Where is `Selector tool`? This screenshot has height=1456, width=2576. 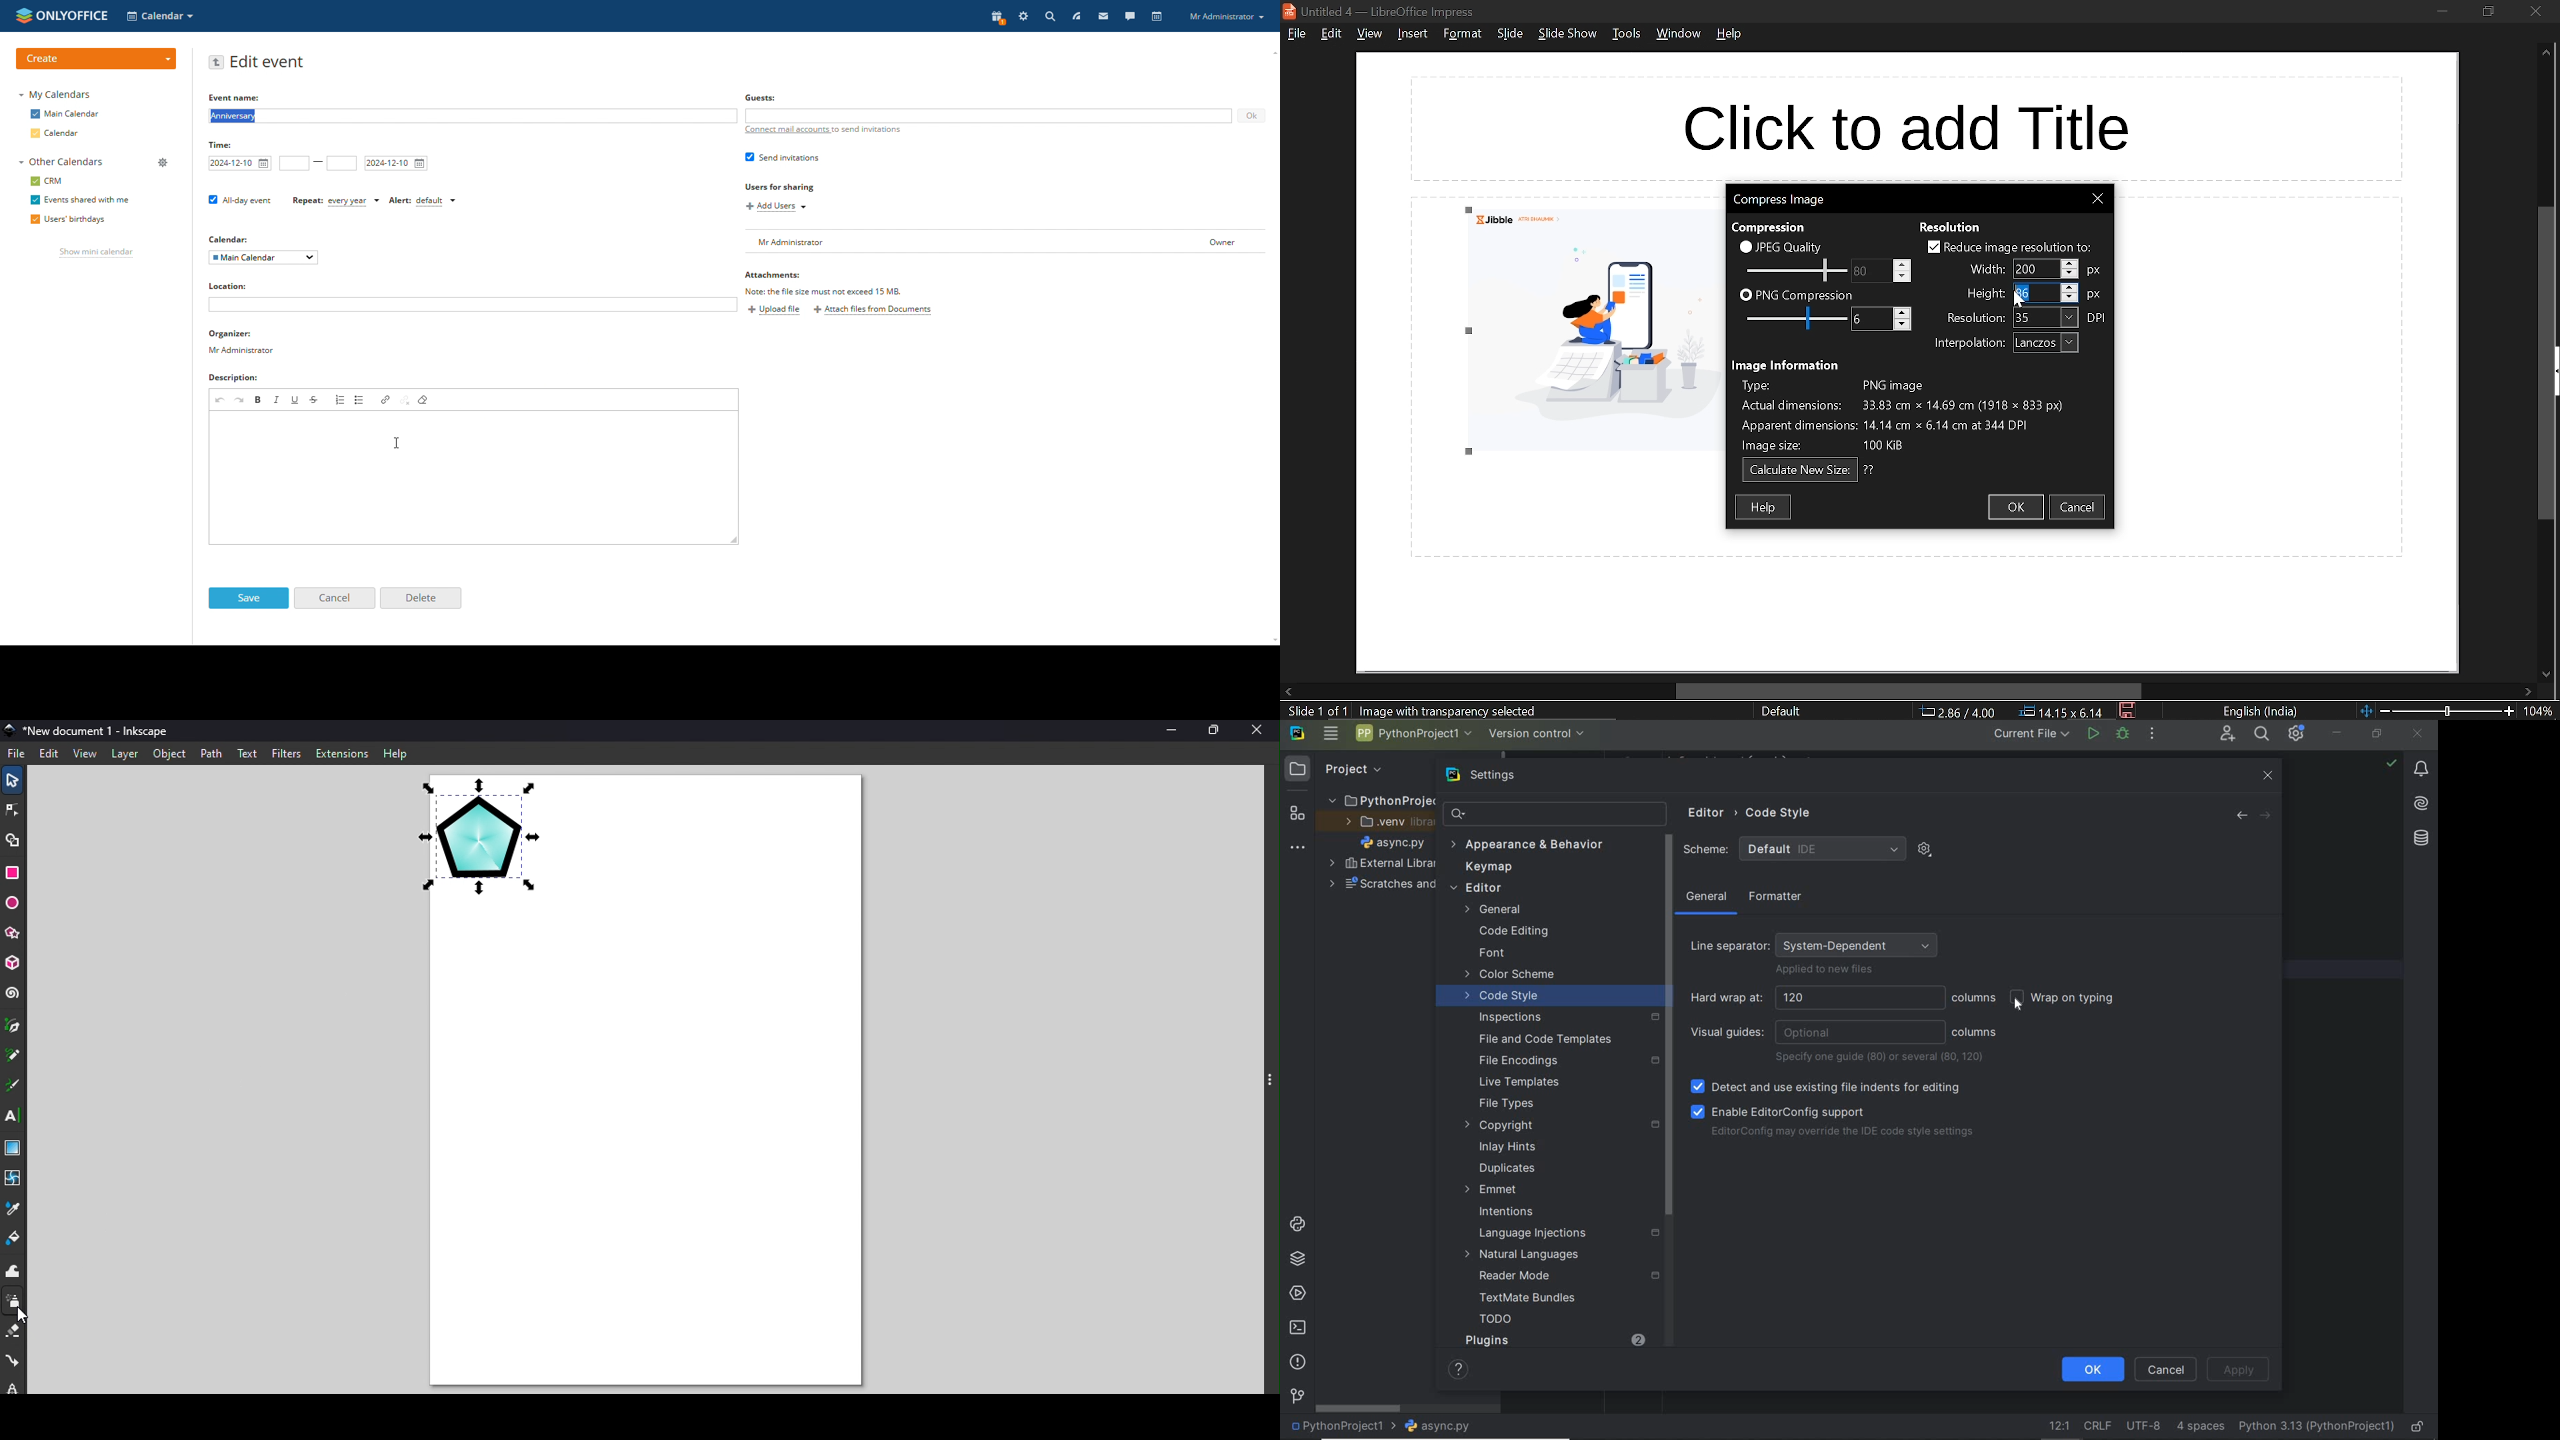
Selector tool is located at coordinates (13, 778).